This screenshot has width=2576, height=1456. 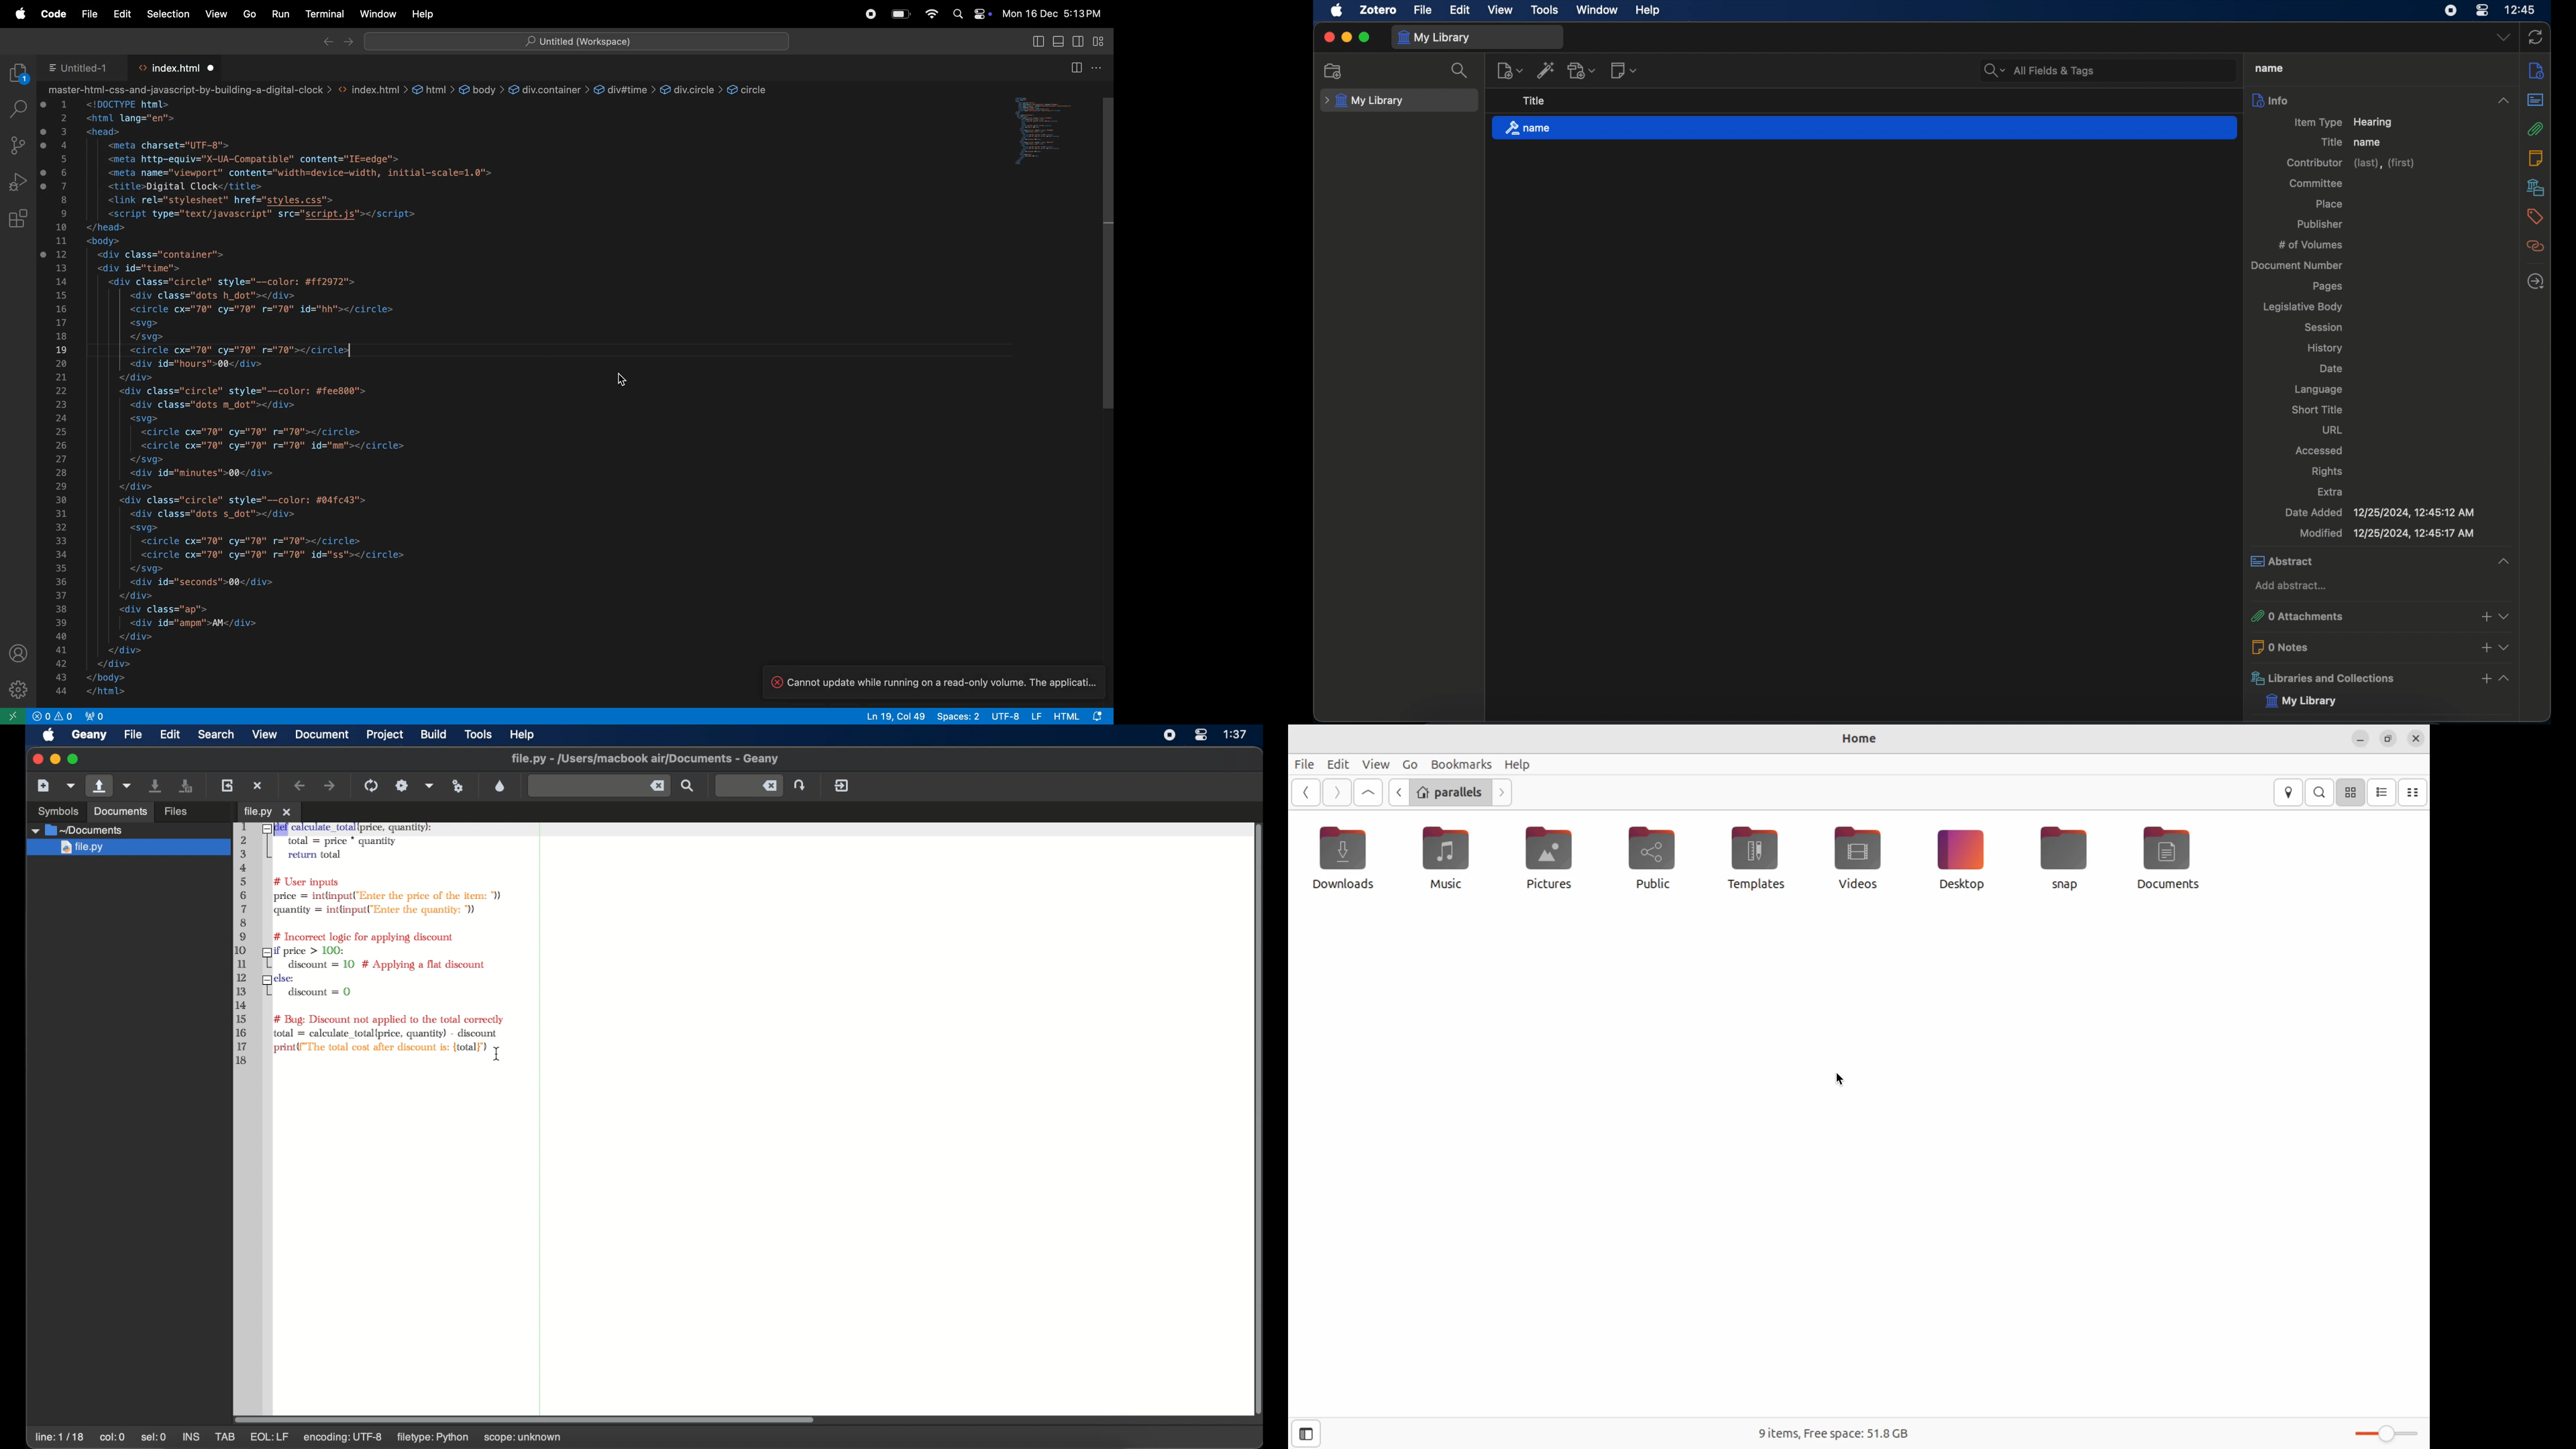 What do you see at coordinates (2536, 281) in the screenshot?
I see `locate` at bounding box center [2536, 281].